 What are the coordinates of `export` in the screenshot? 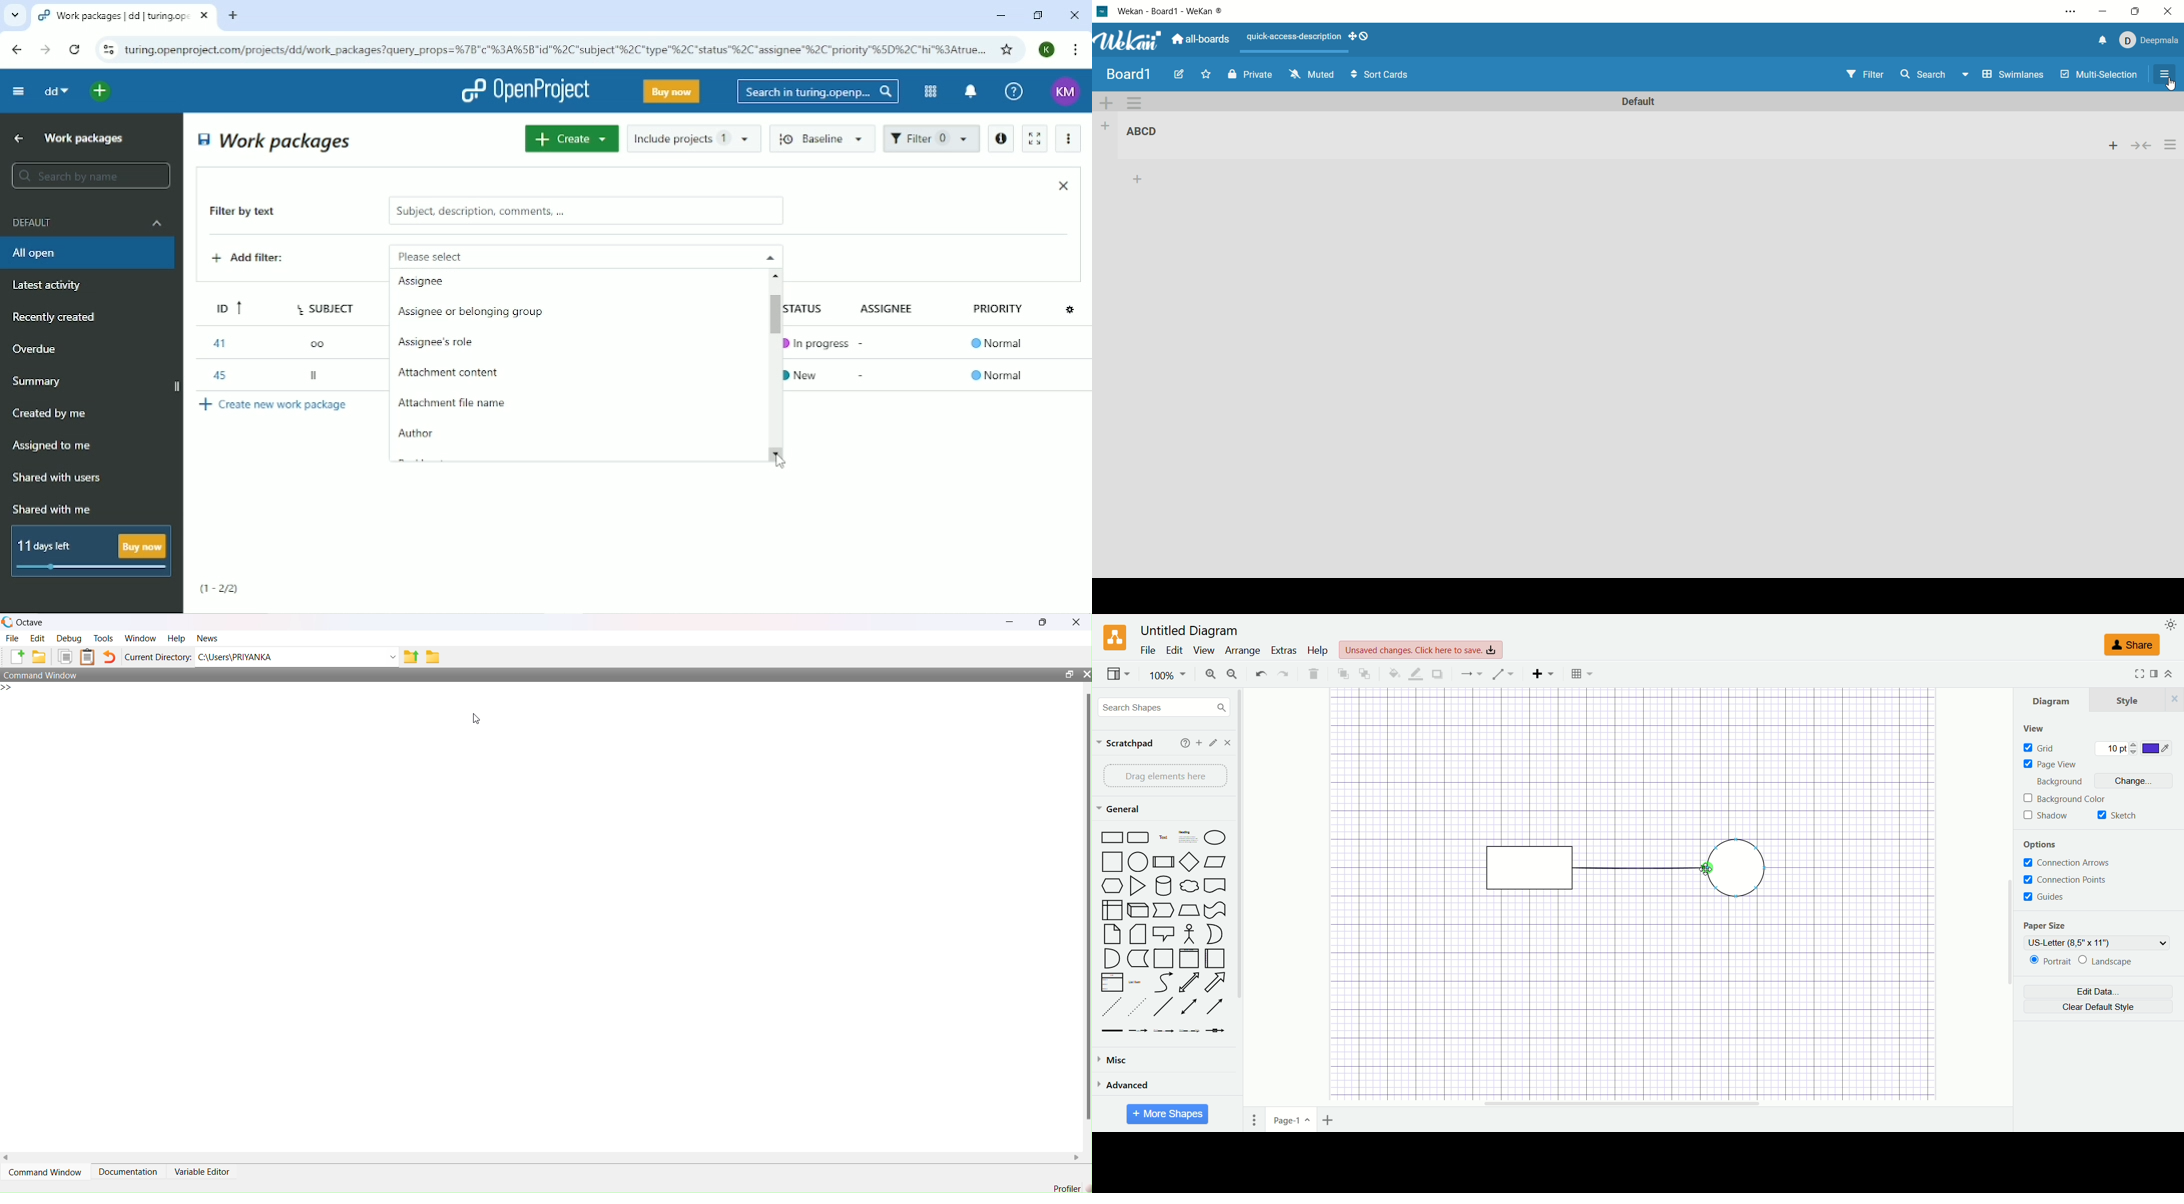 It's located at (410, 657).